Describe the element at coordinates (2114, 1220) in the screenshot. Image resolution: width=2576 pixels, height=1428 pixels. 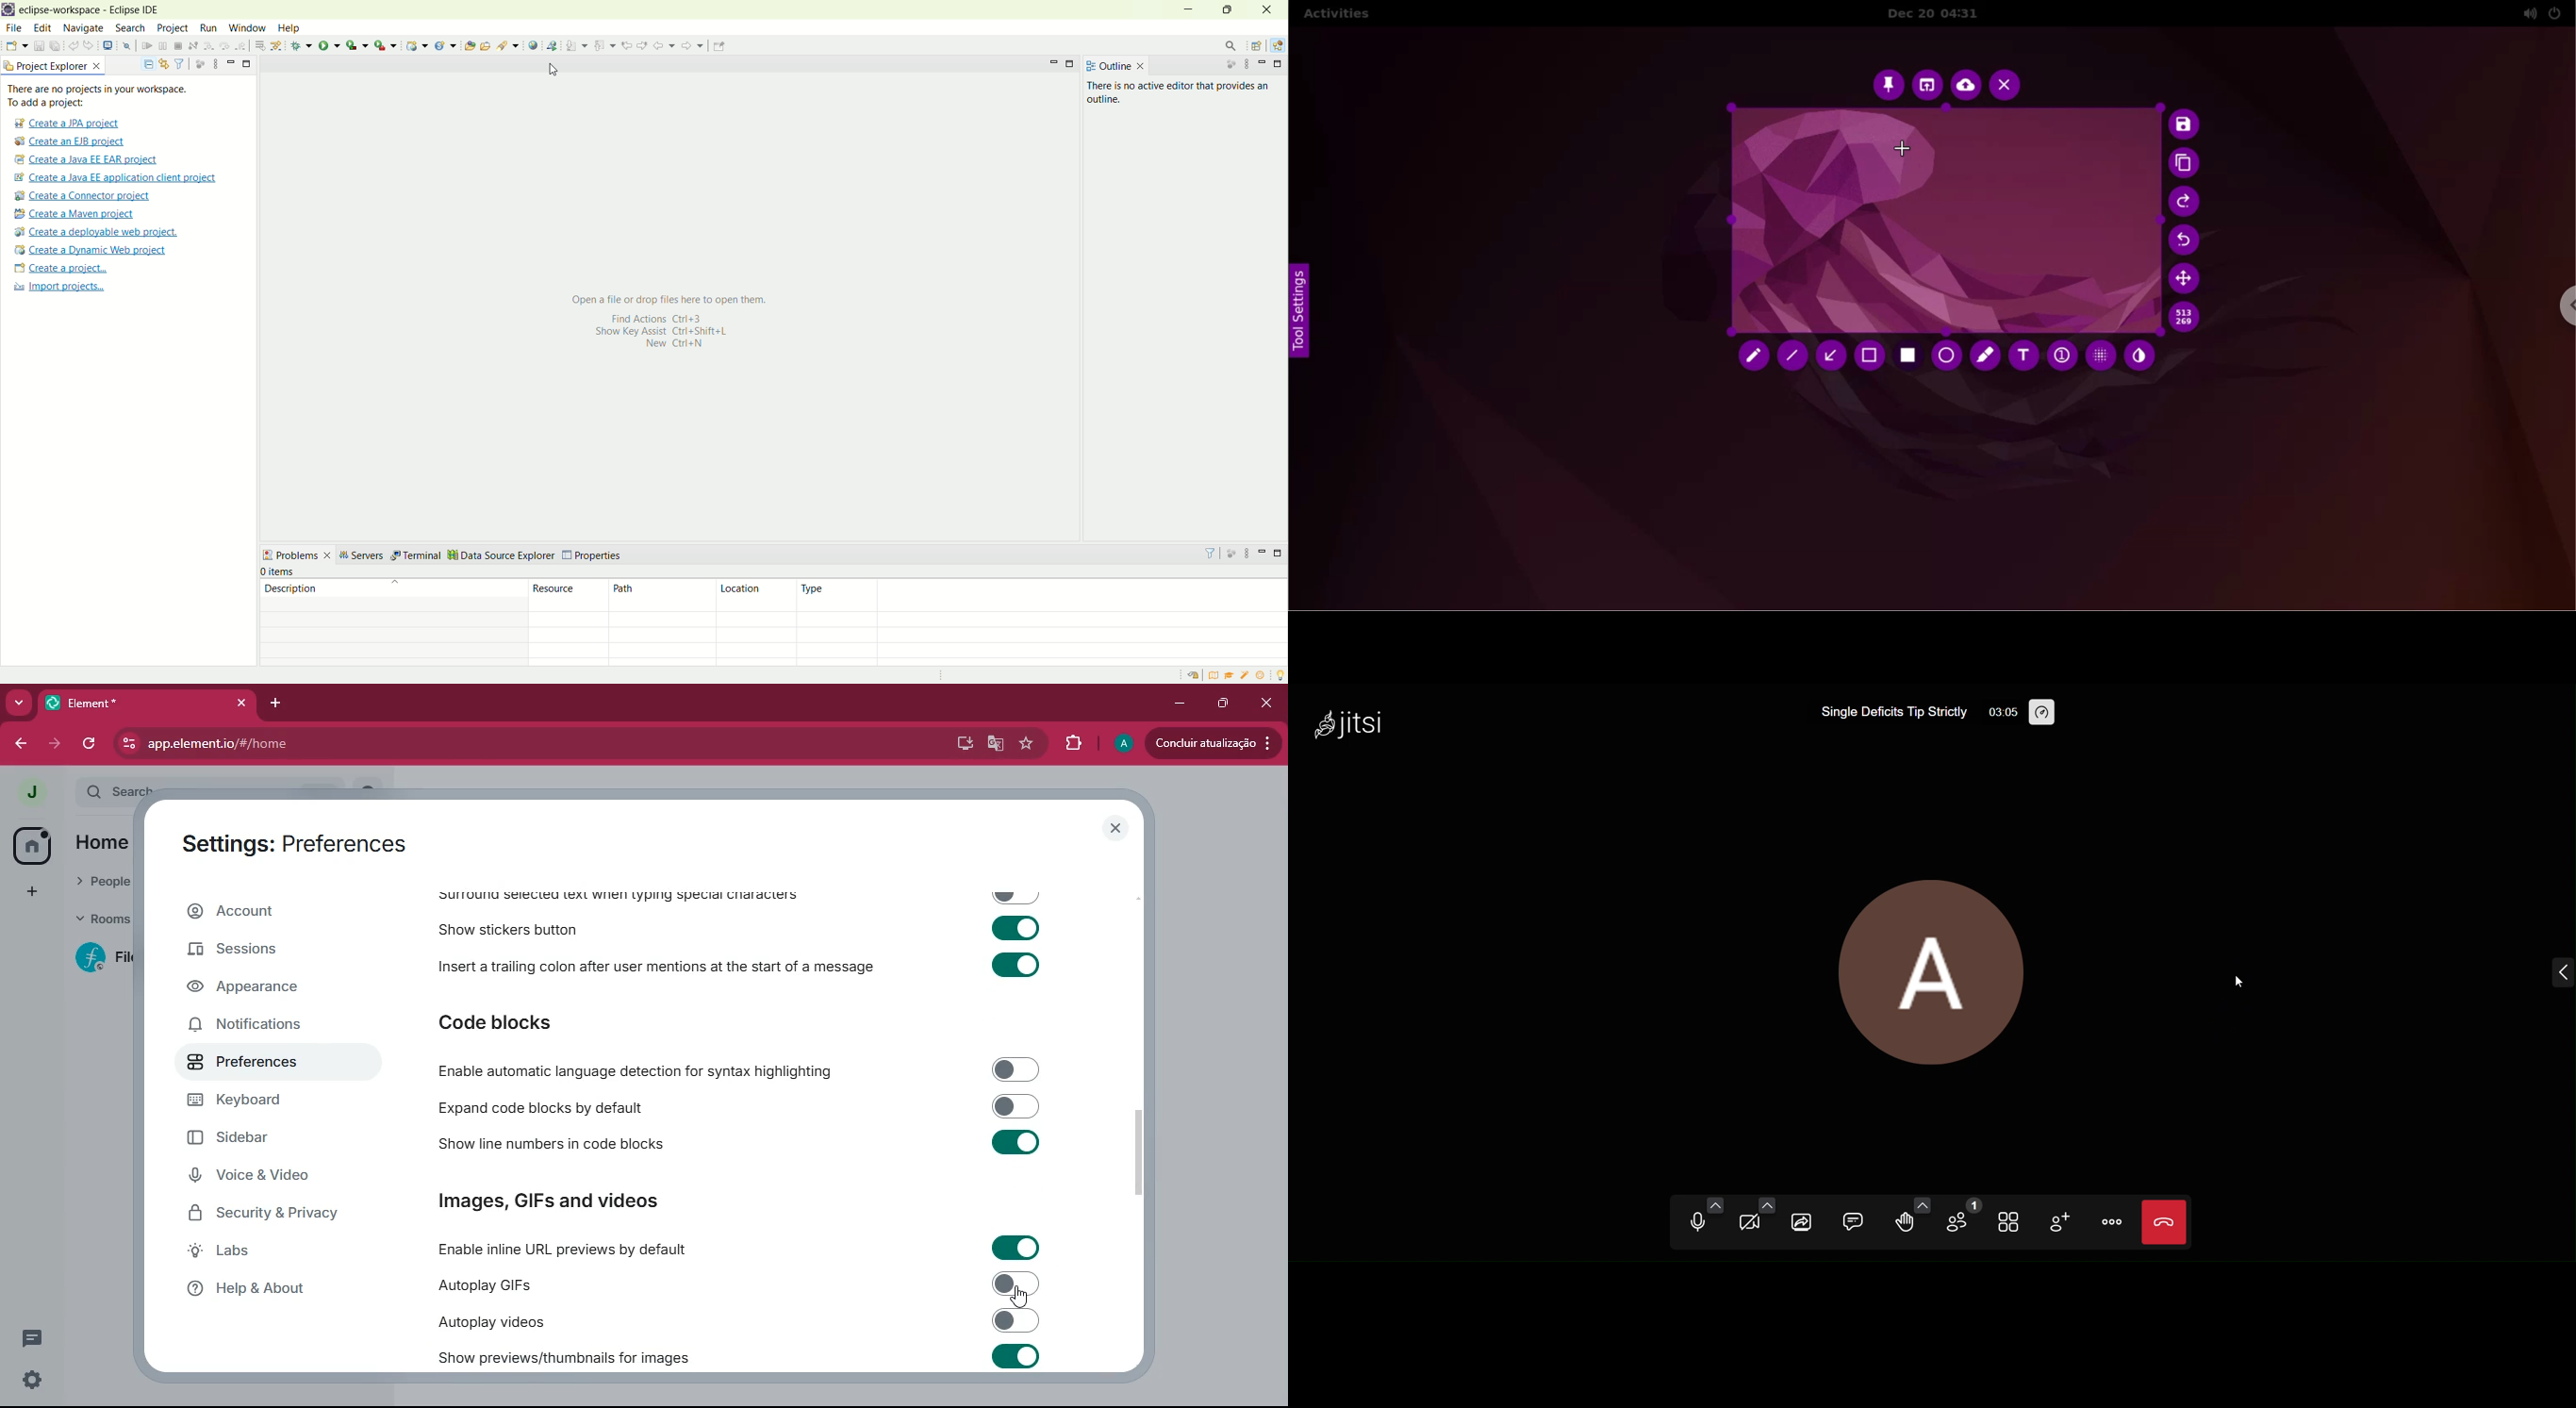
I see `more actions` at that location.